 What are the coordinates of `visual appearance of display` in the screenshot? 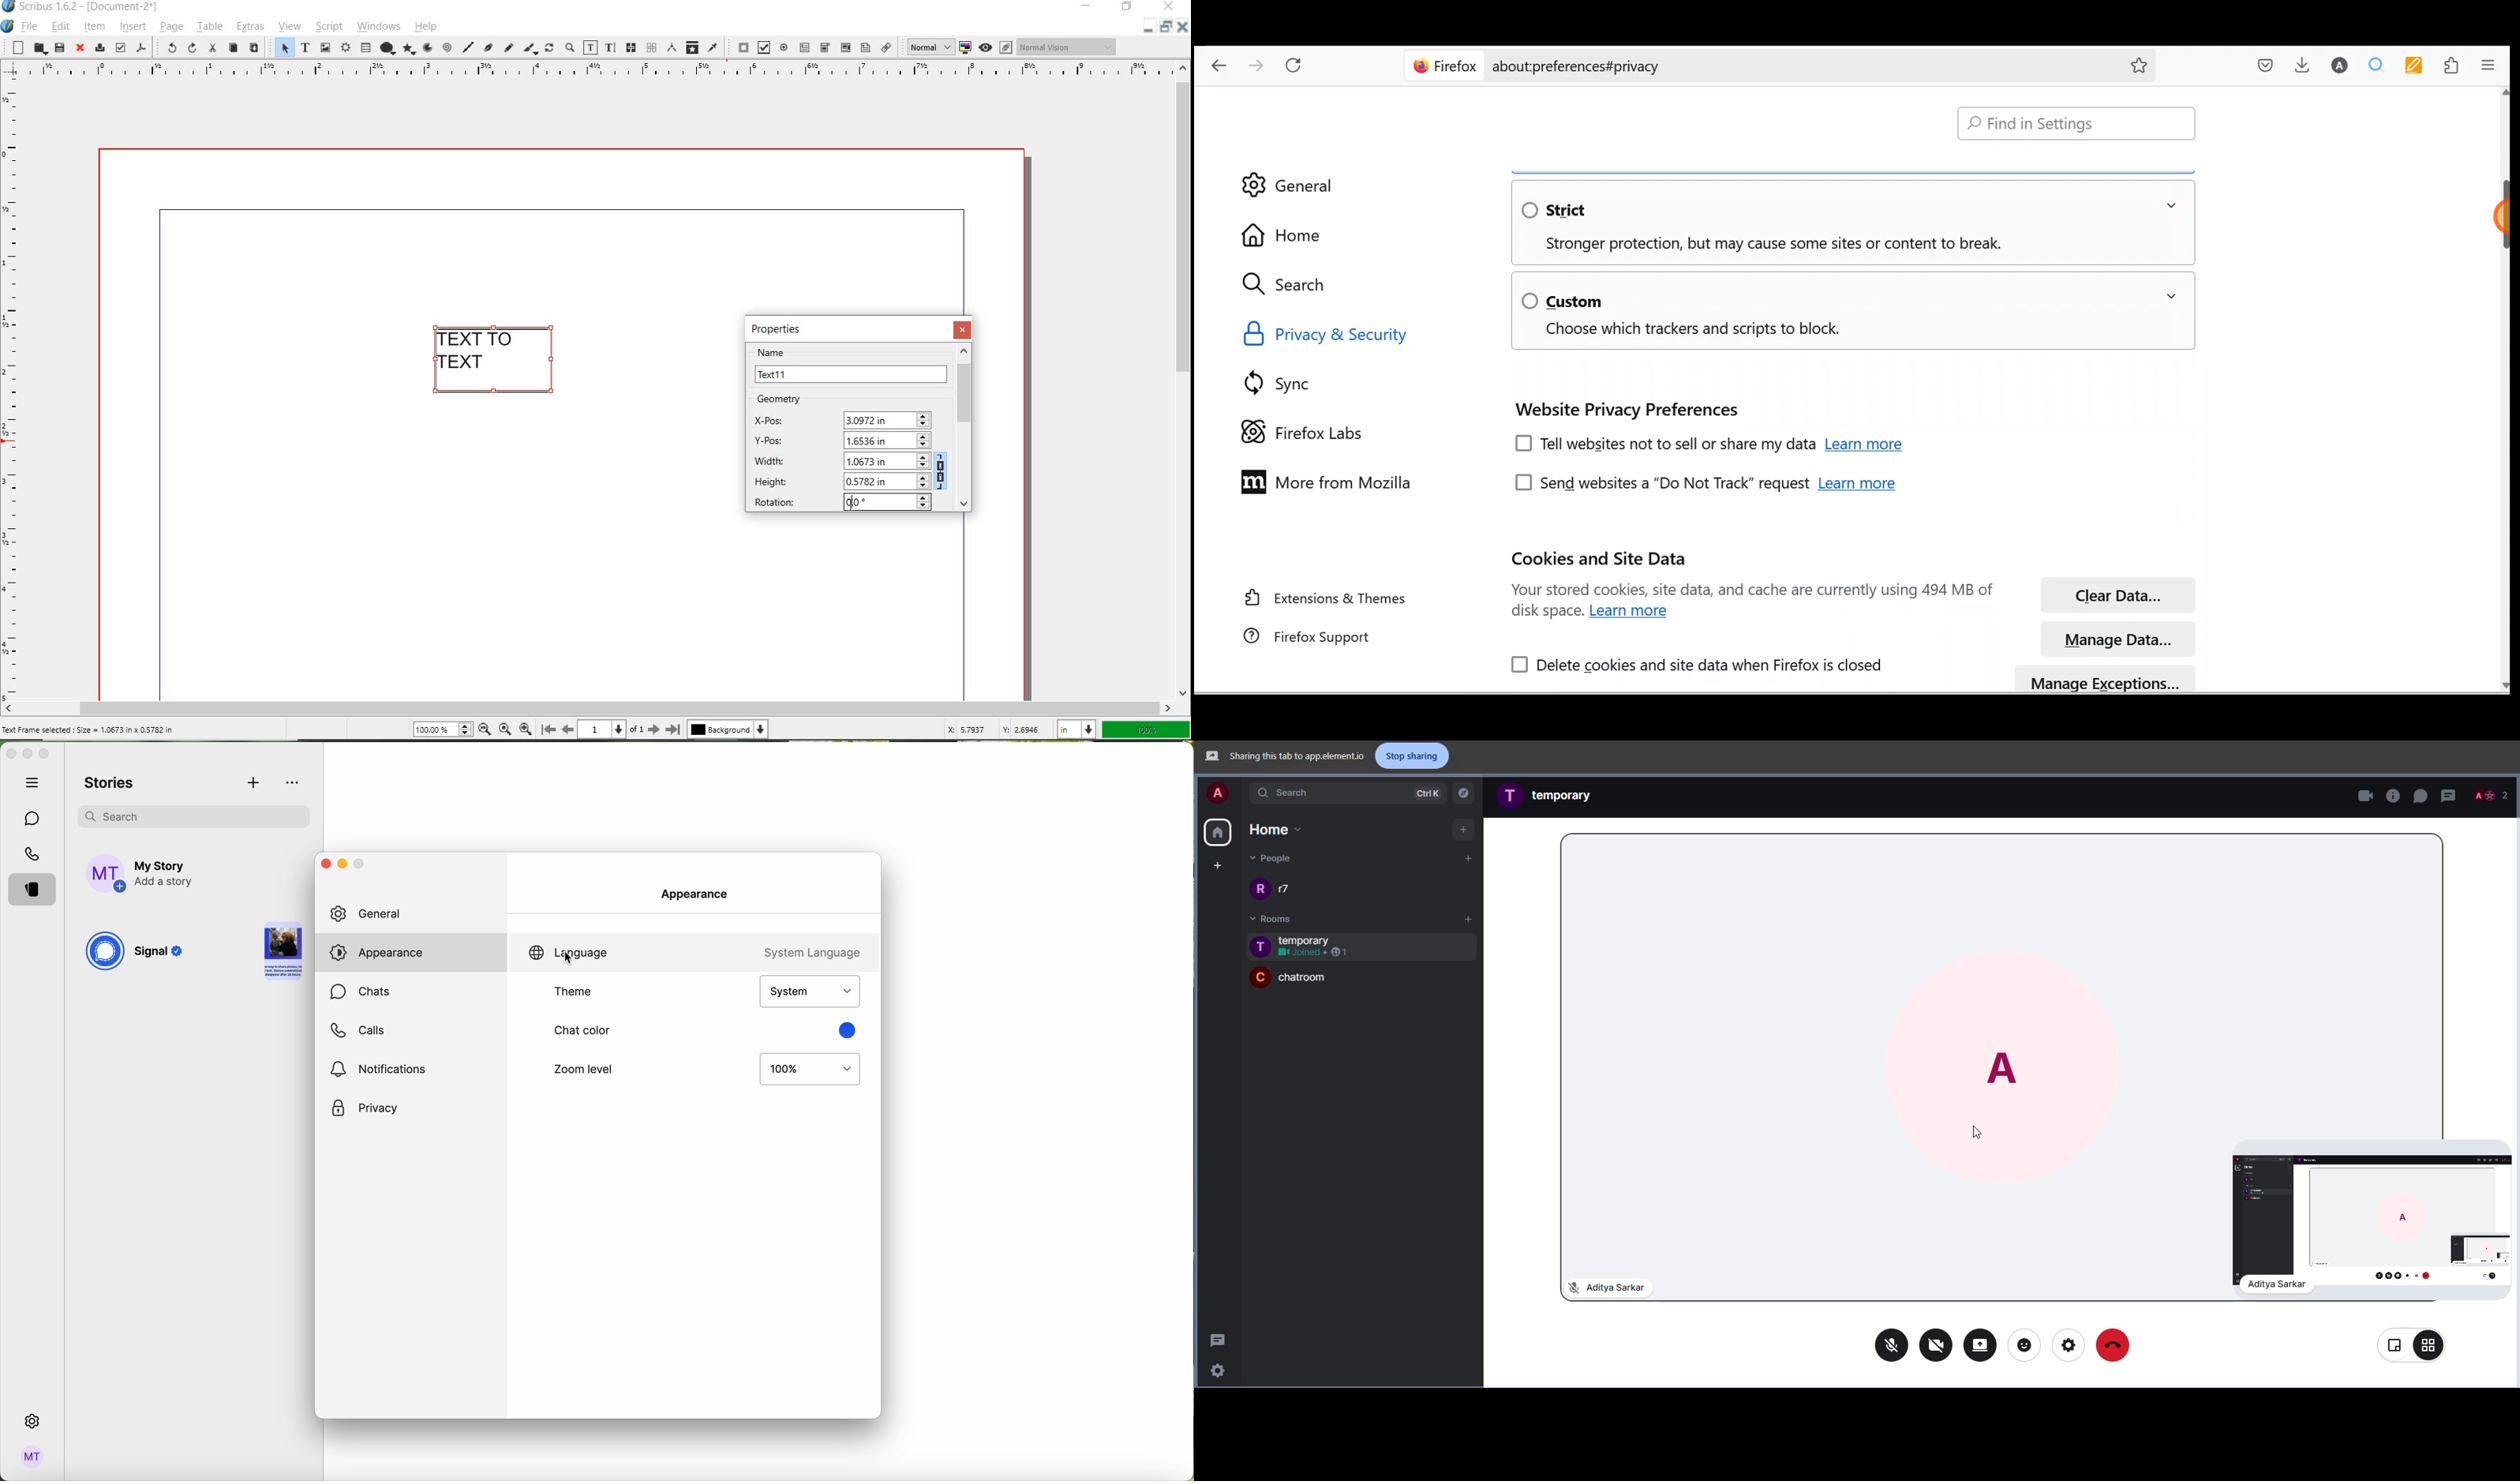 It's located at (1066, 47).